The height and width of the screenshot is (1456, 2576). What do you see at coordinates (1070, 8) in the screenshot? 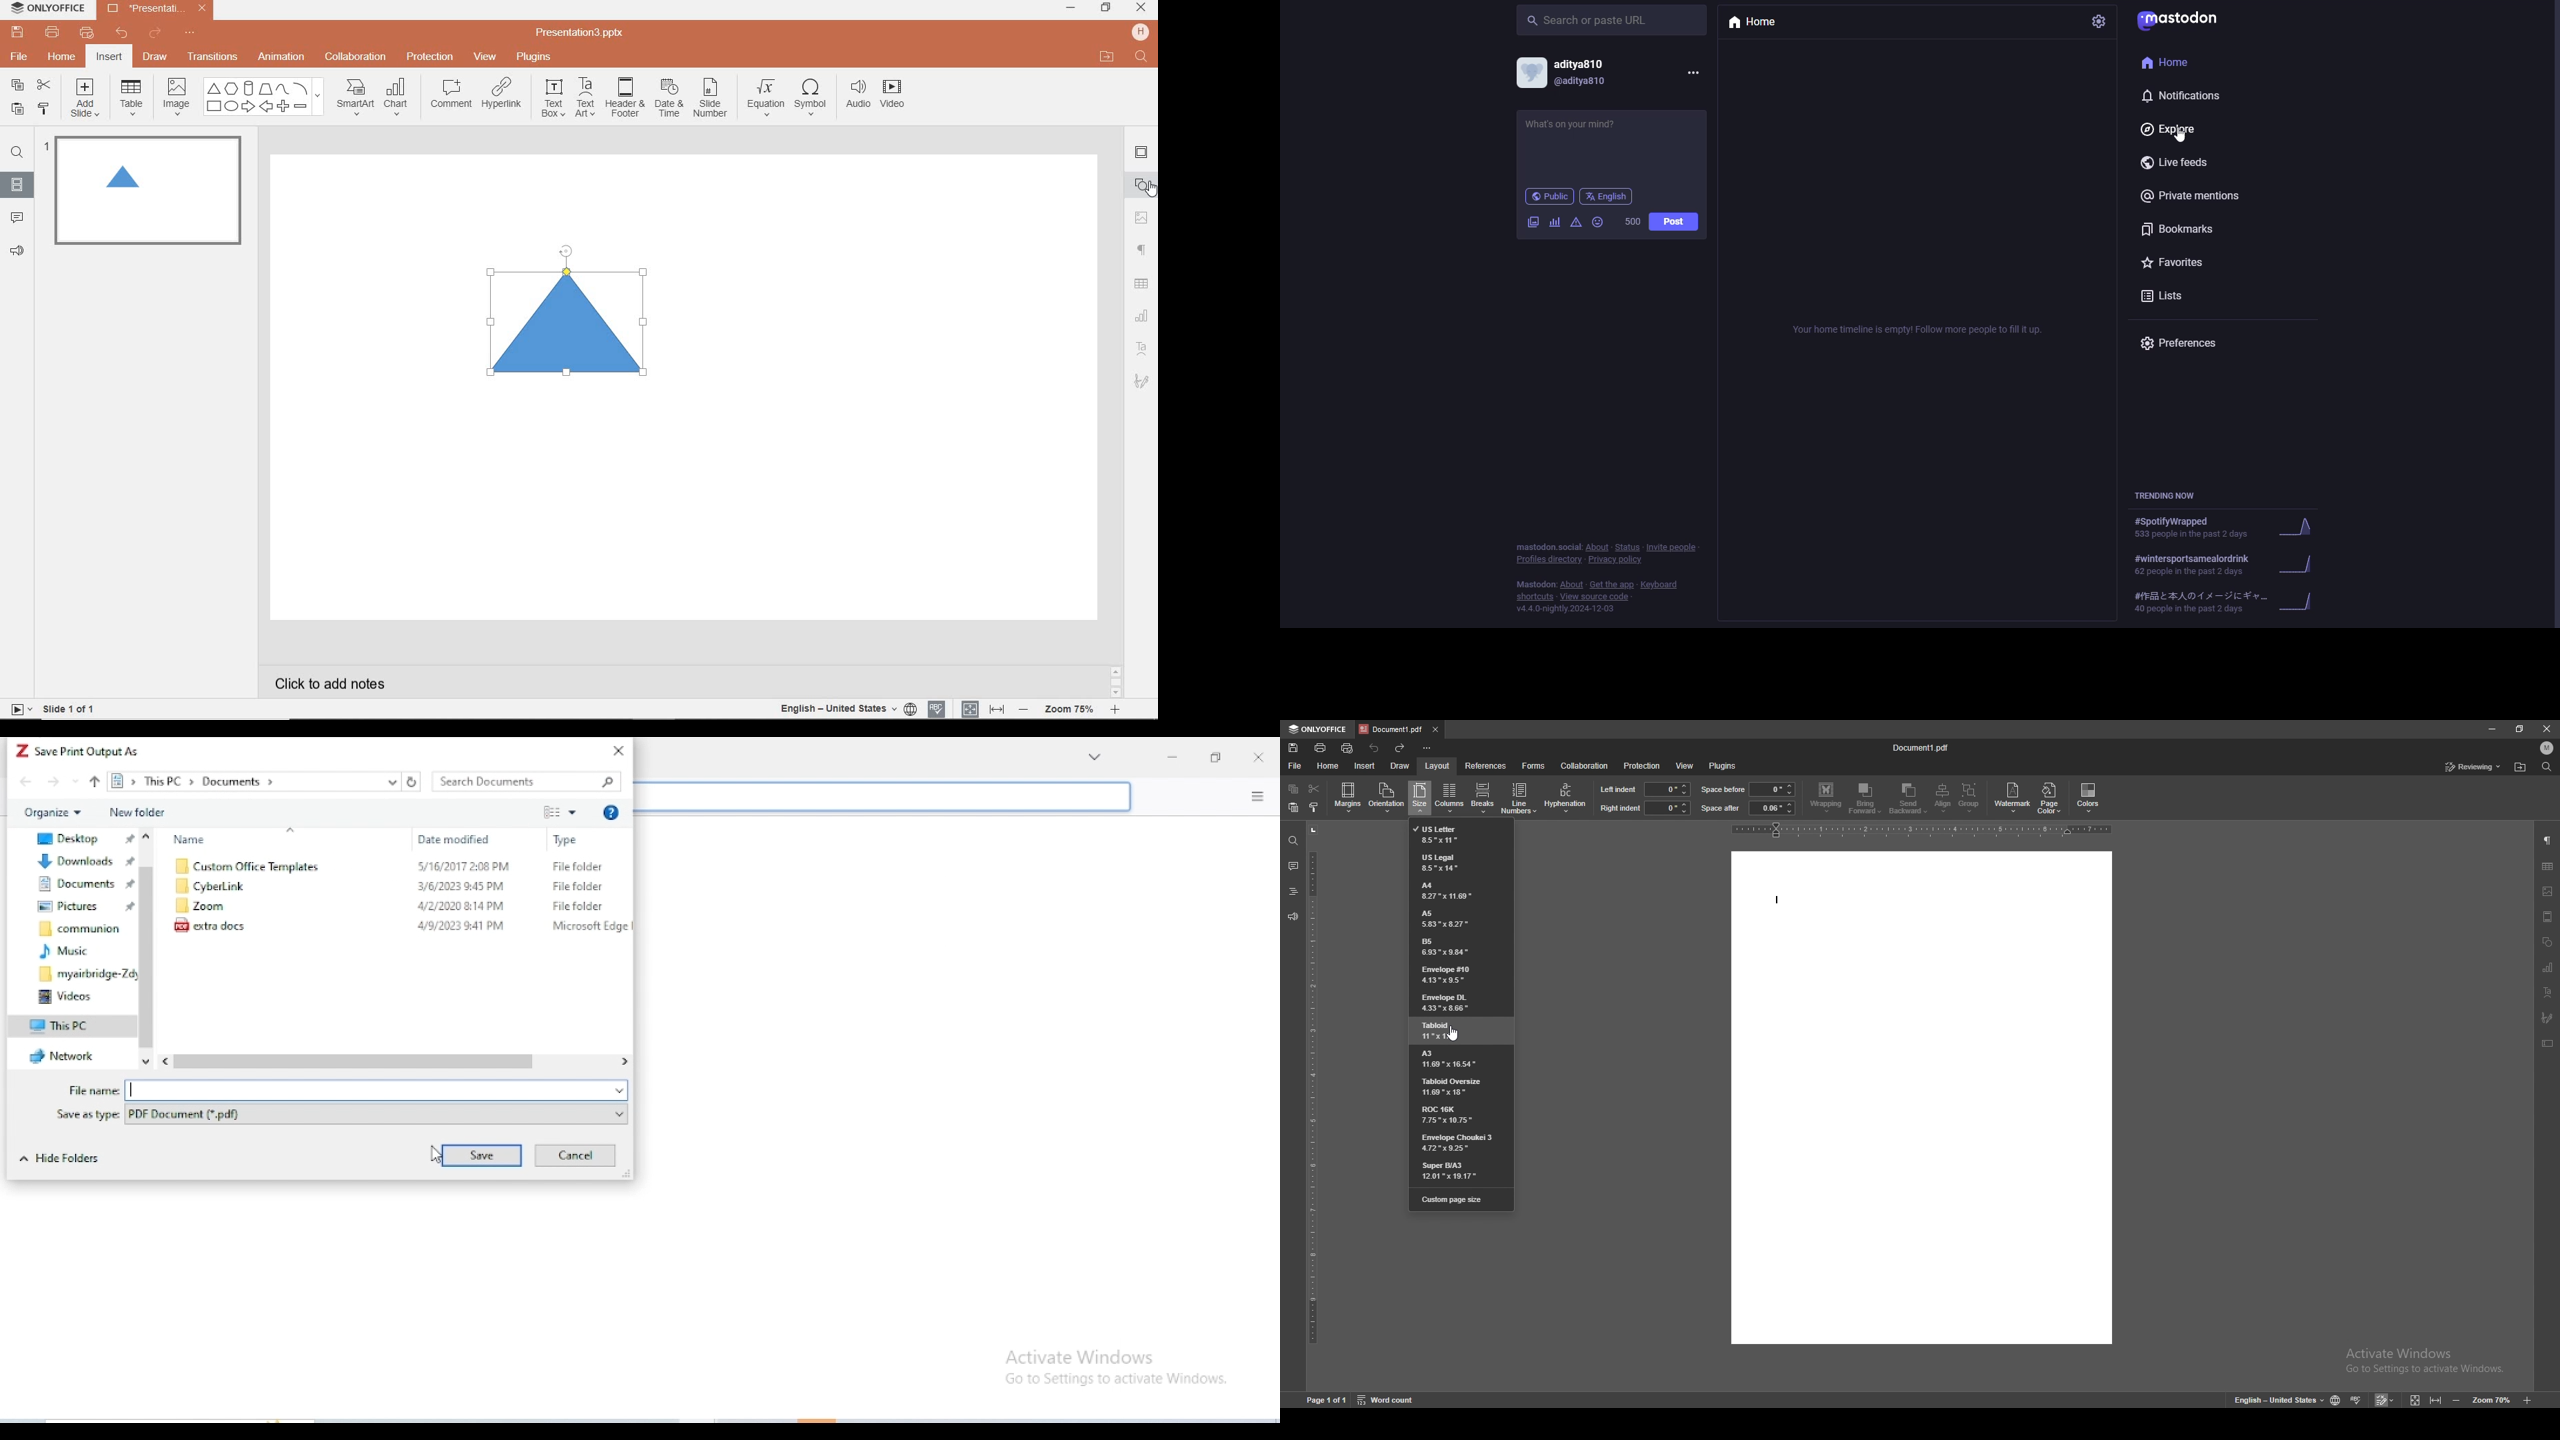
I see `MINIMIZE` at bounding box center [1070, 8].